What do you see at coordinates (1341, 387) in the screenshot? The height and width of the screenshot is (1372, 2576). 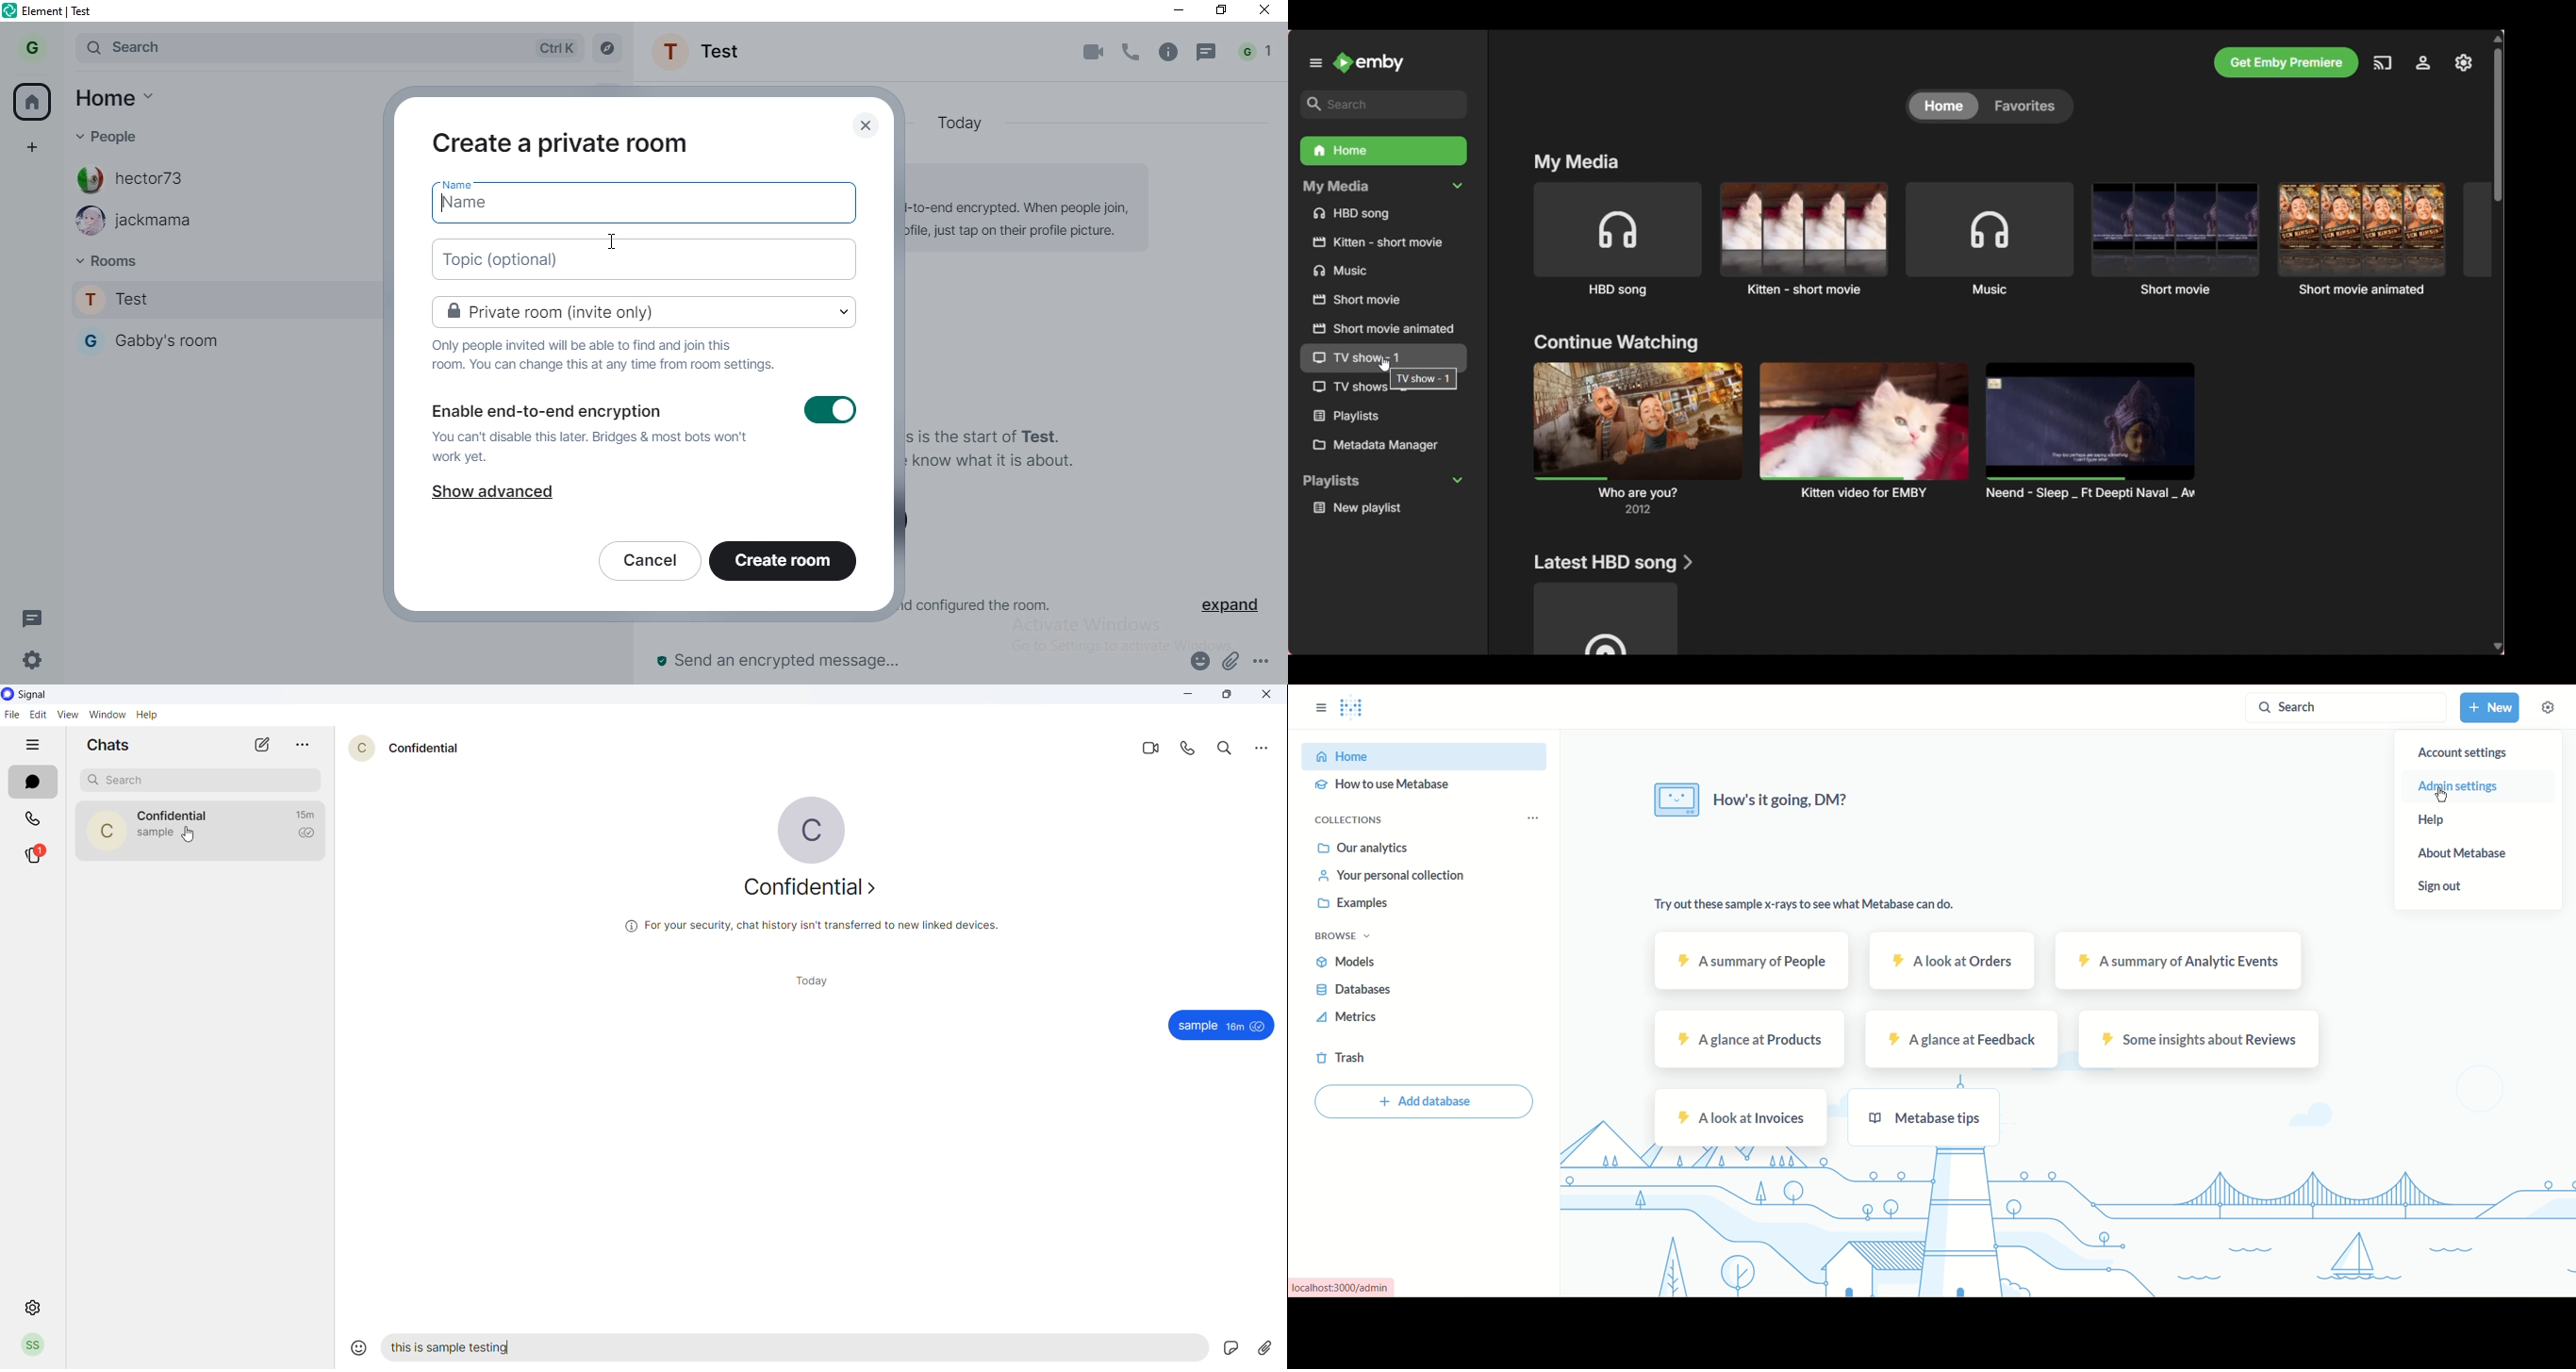 I see `TV show` at bounding box center [1341, 387].